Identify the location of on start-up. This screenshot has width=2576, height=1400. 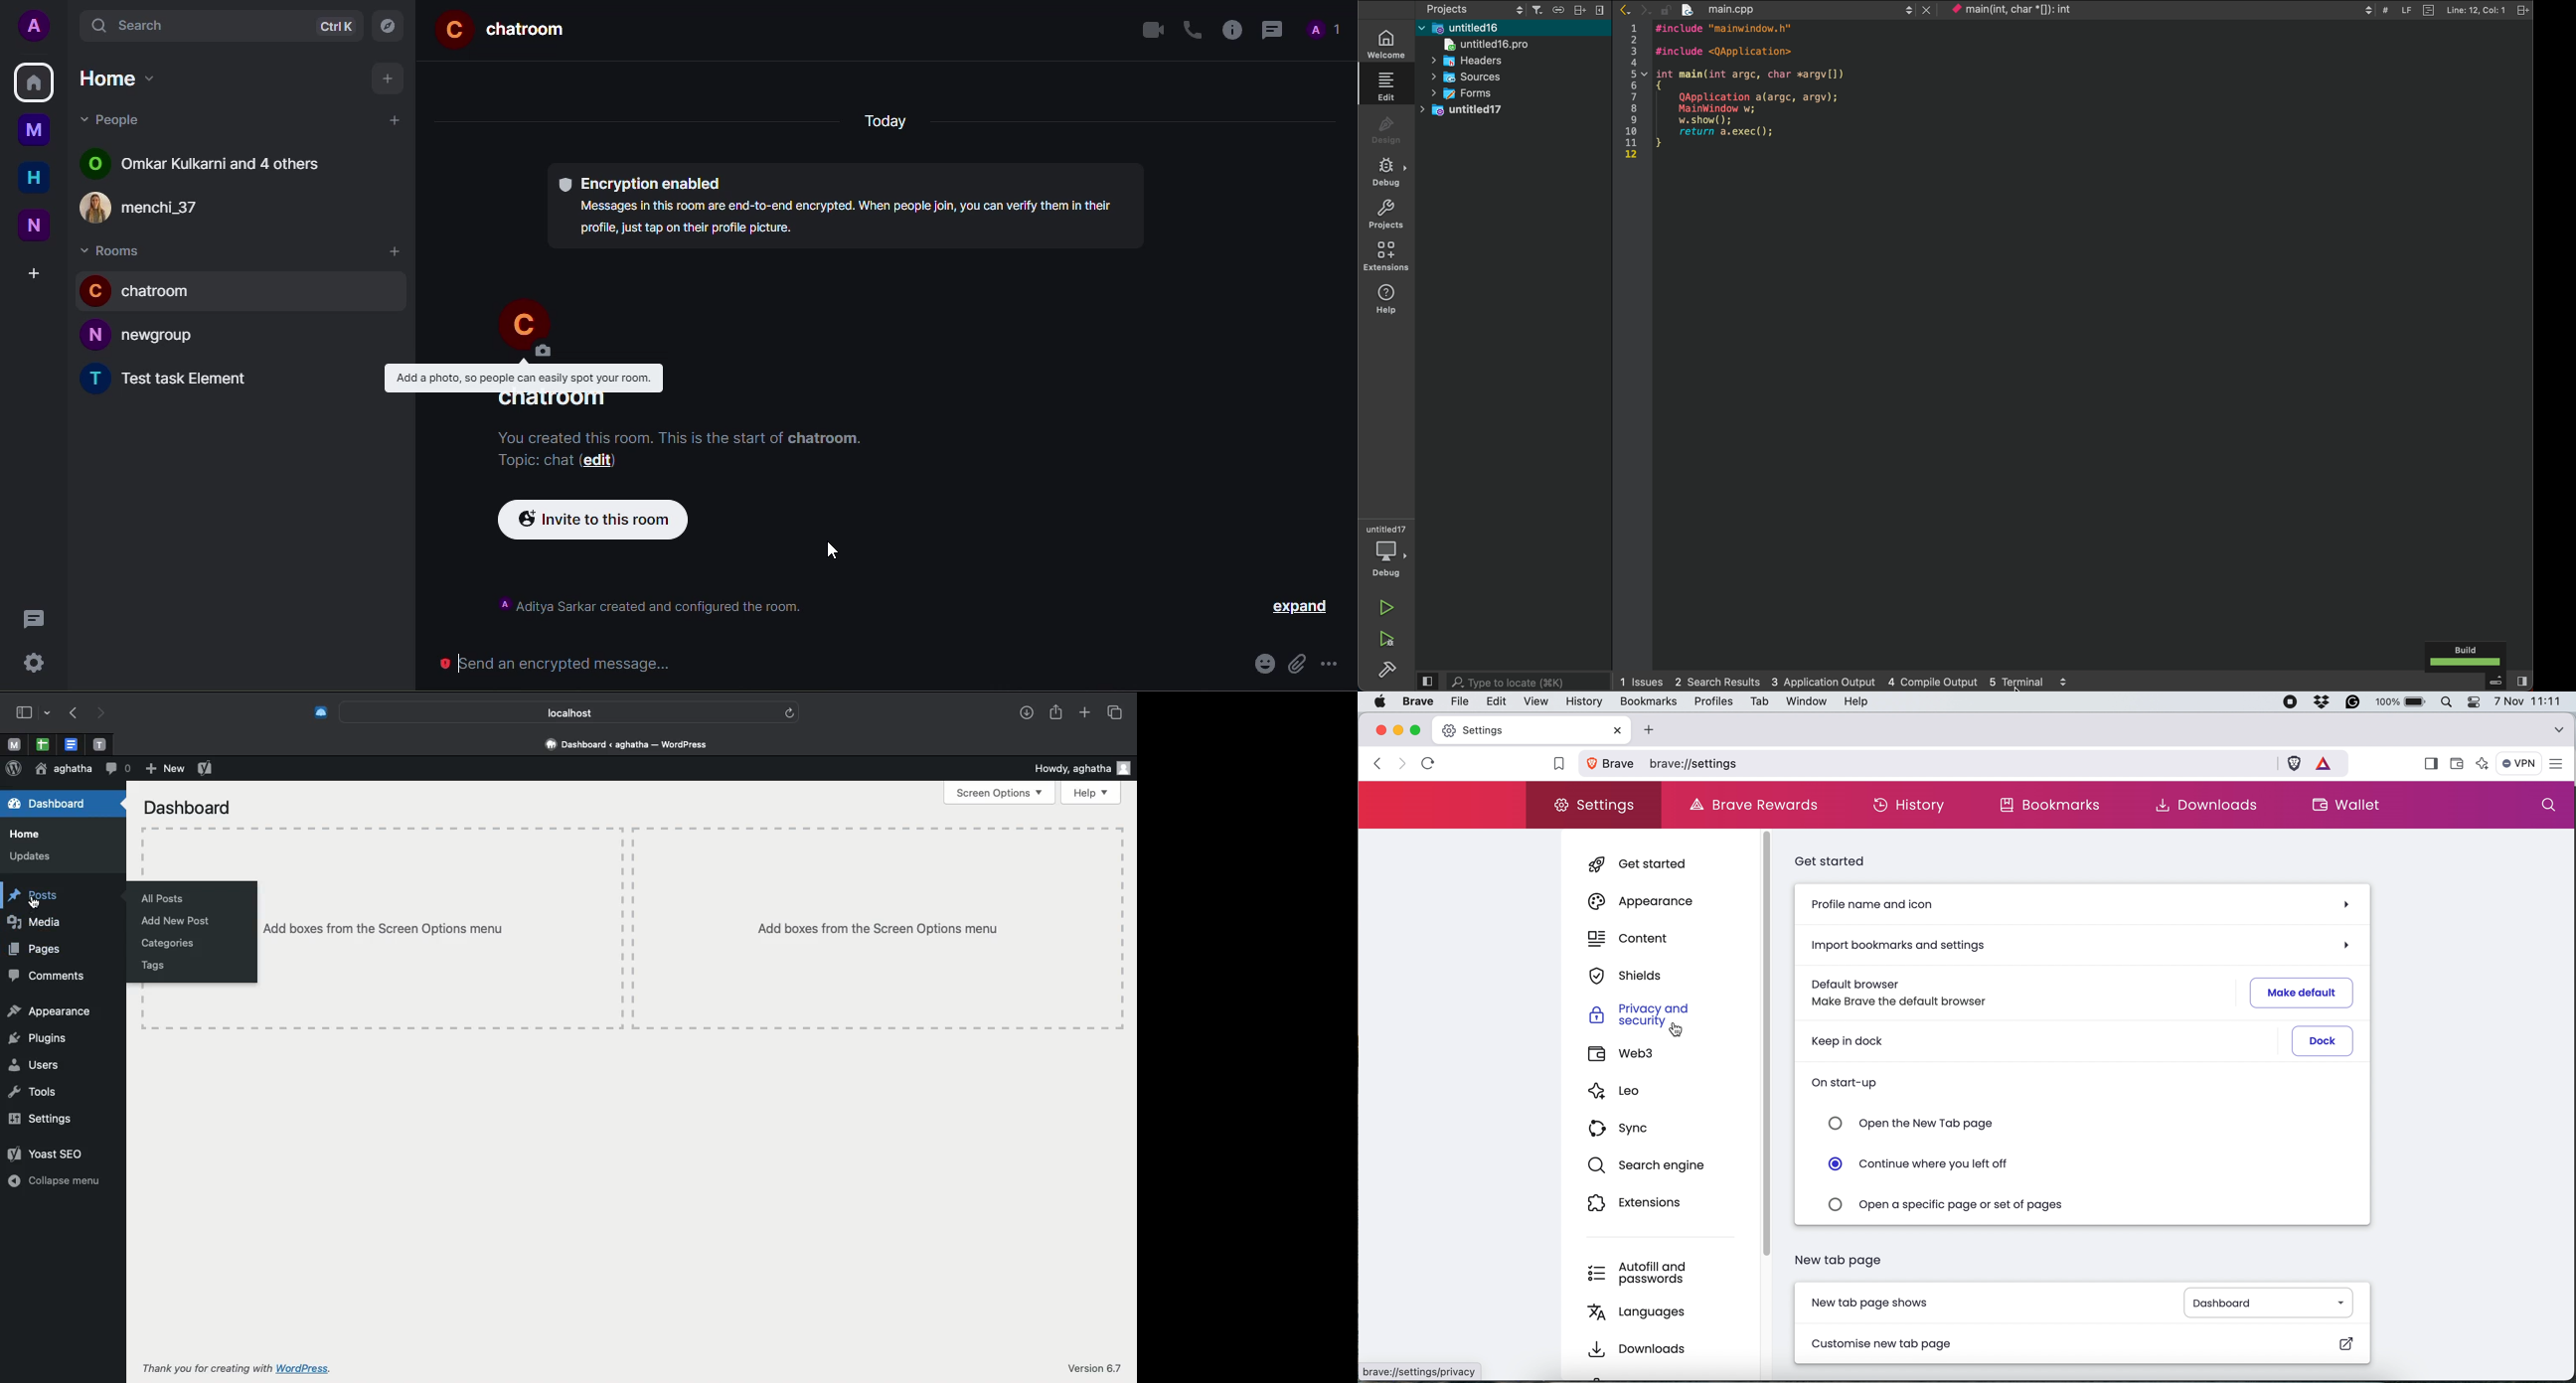
(1852, 1084).